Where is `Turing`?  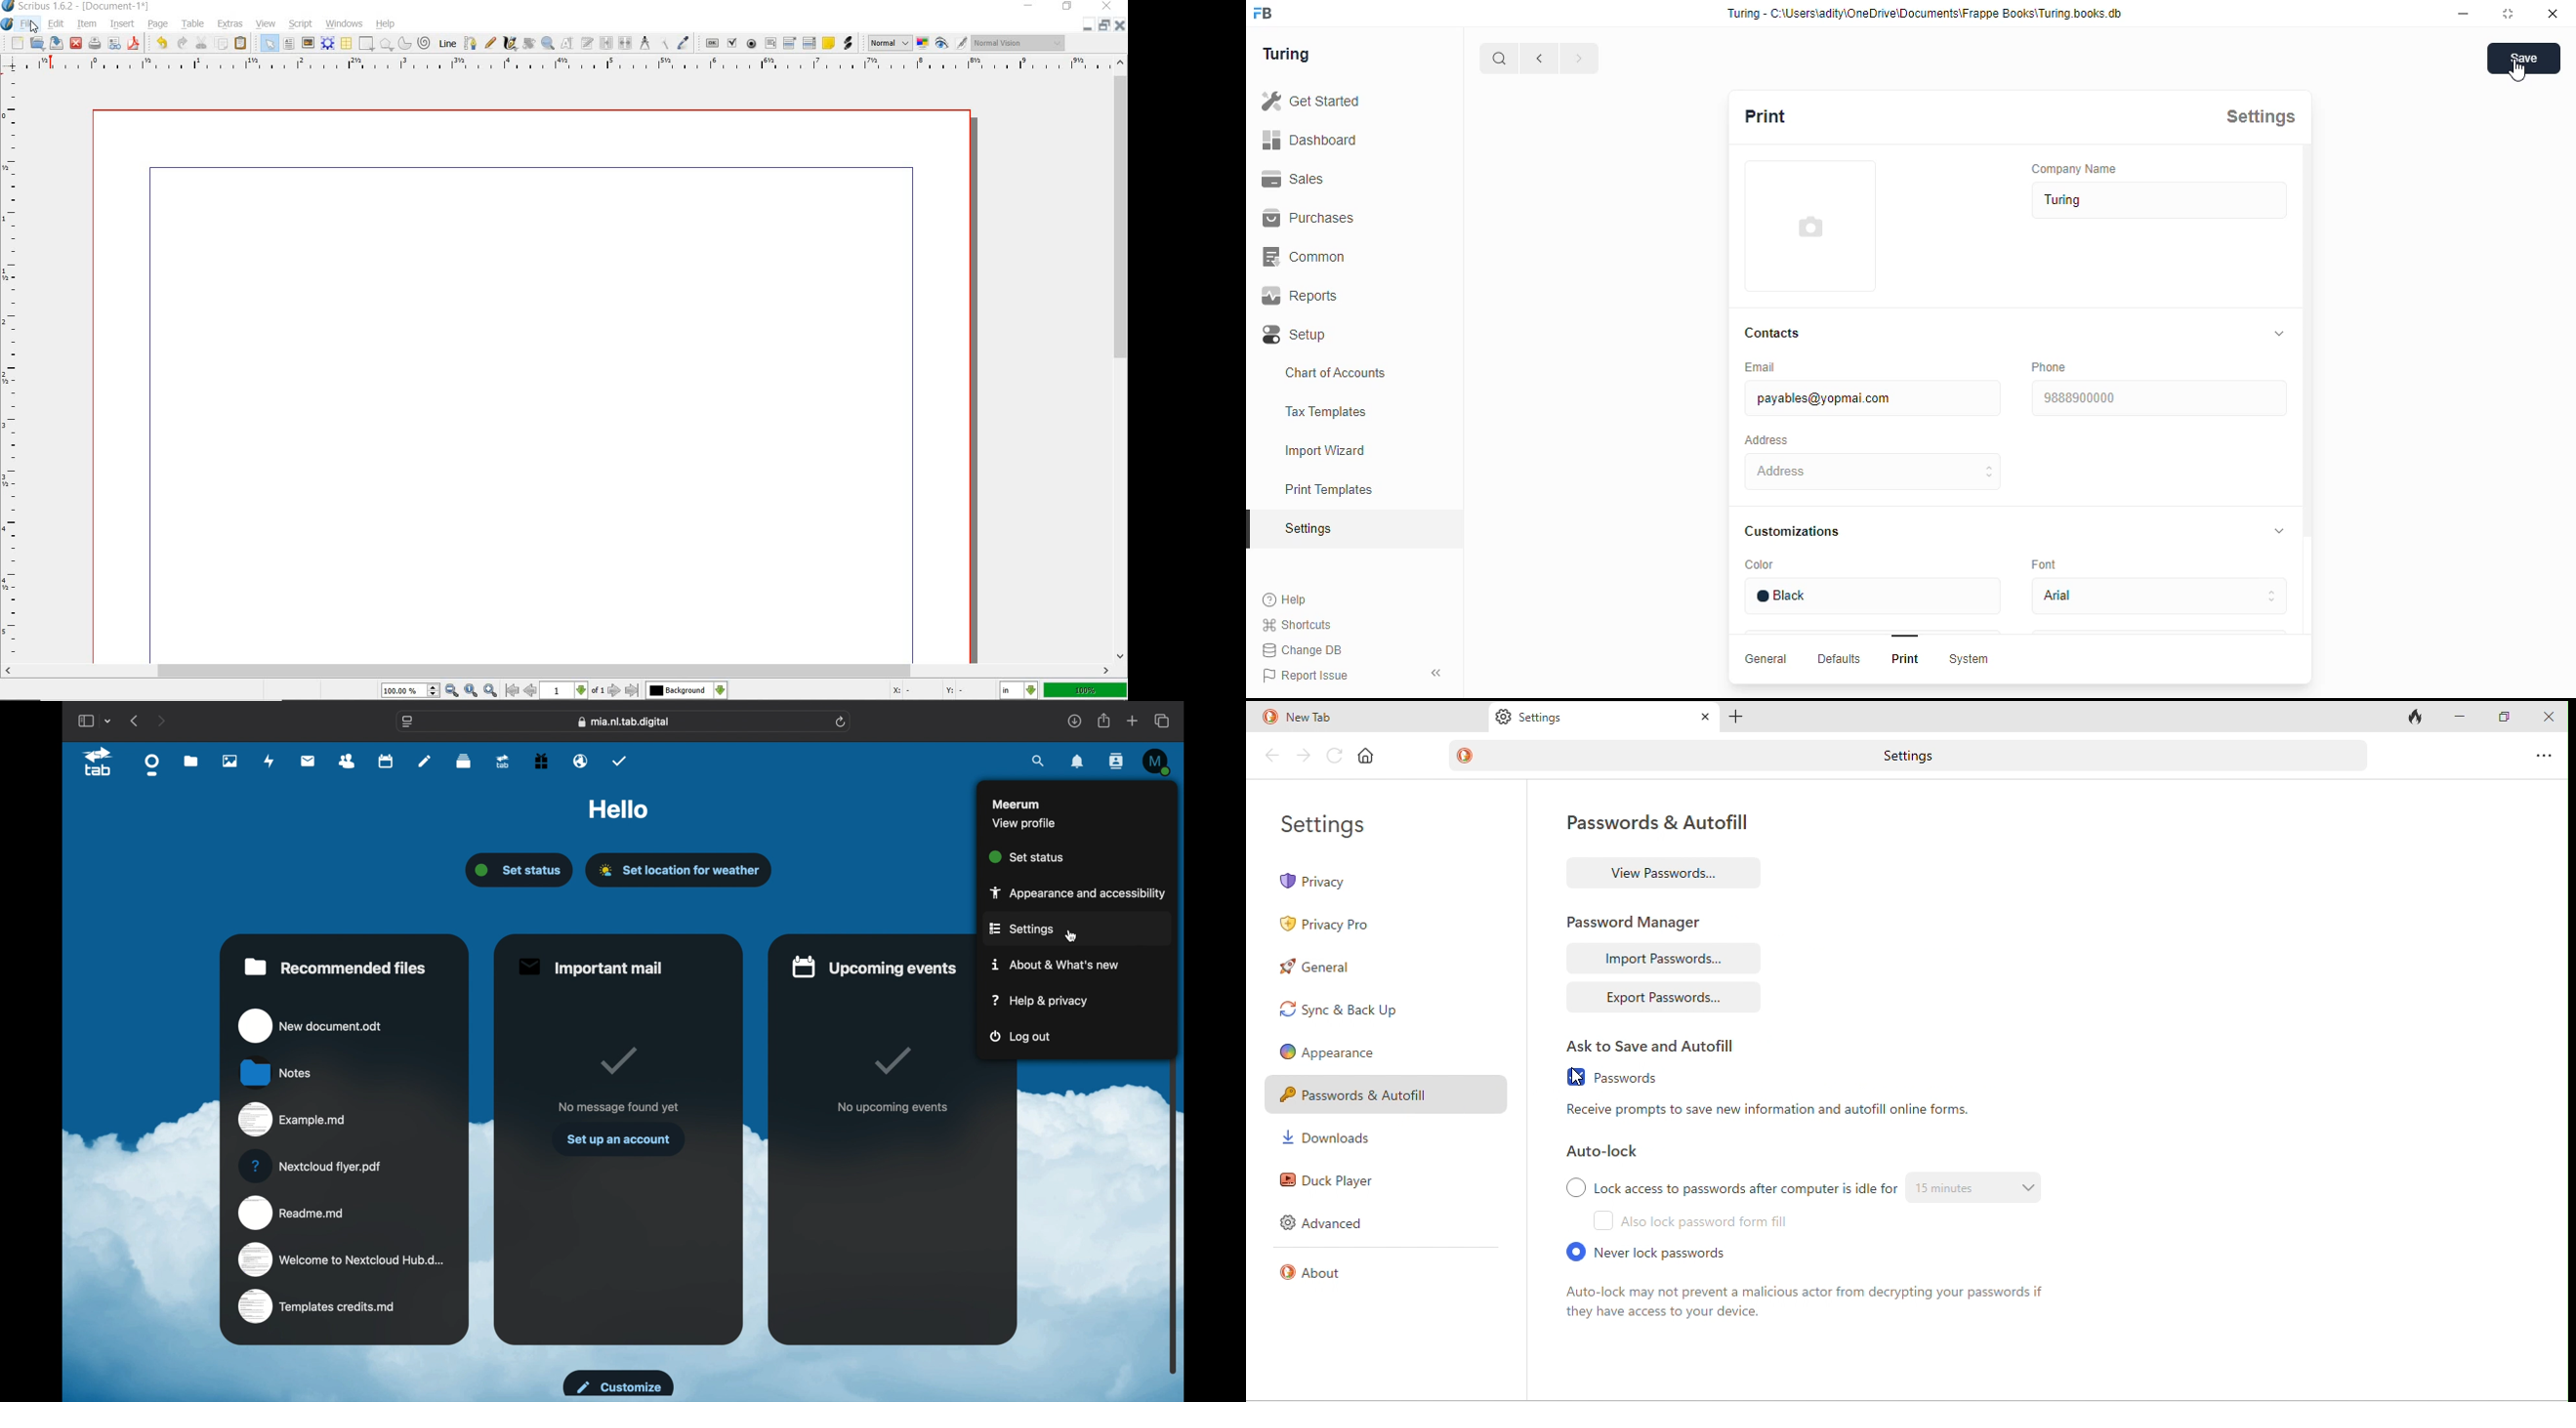
Turing is located at coordinates (1290, 53).